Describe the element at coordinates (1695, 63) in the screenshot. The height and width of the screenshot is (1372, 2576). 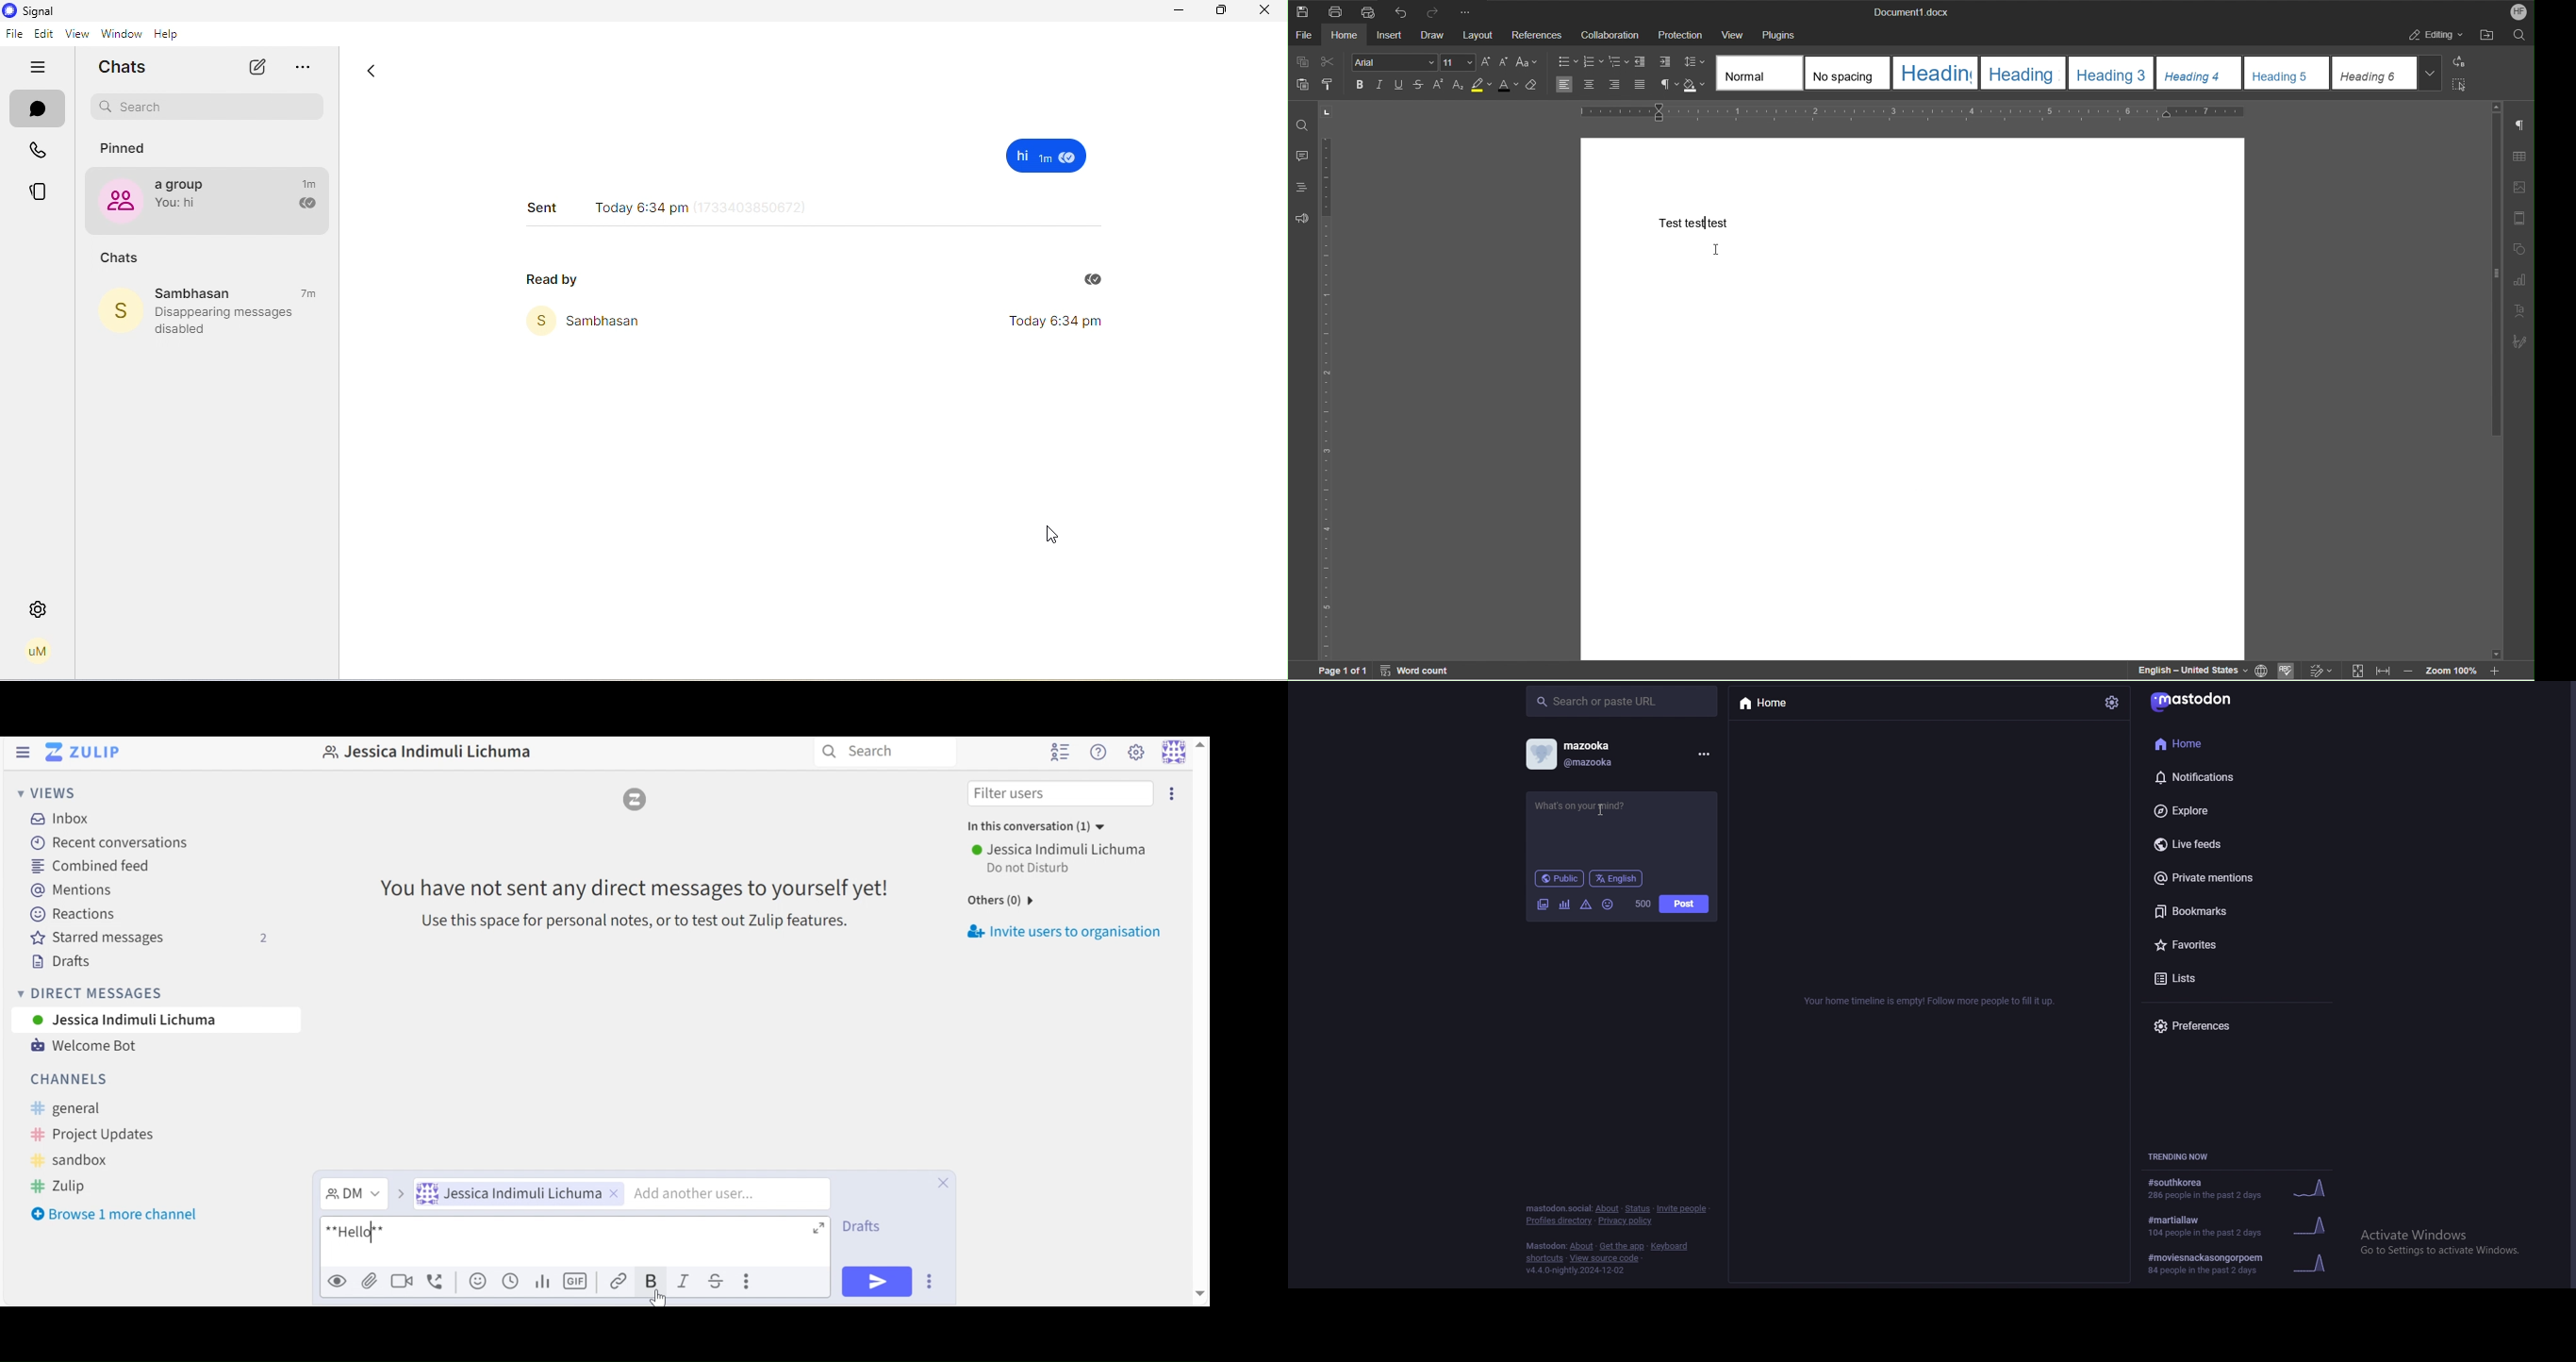
I see `Line Spacing` at that location.